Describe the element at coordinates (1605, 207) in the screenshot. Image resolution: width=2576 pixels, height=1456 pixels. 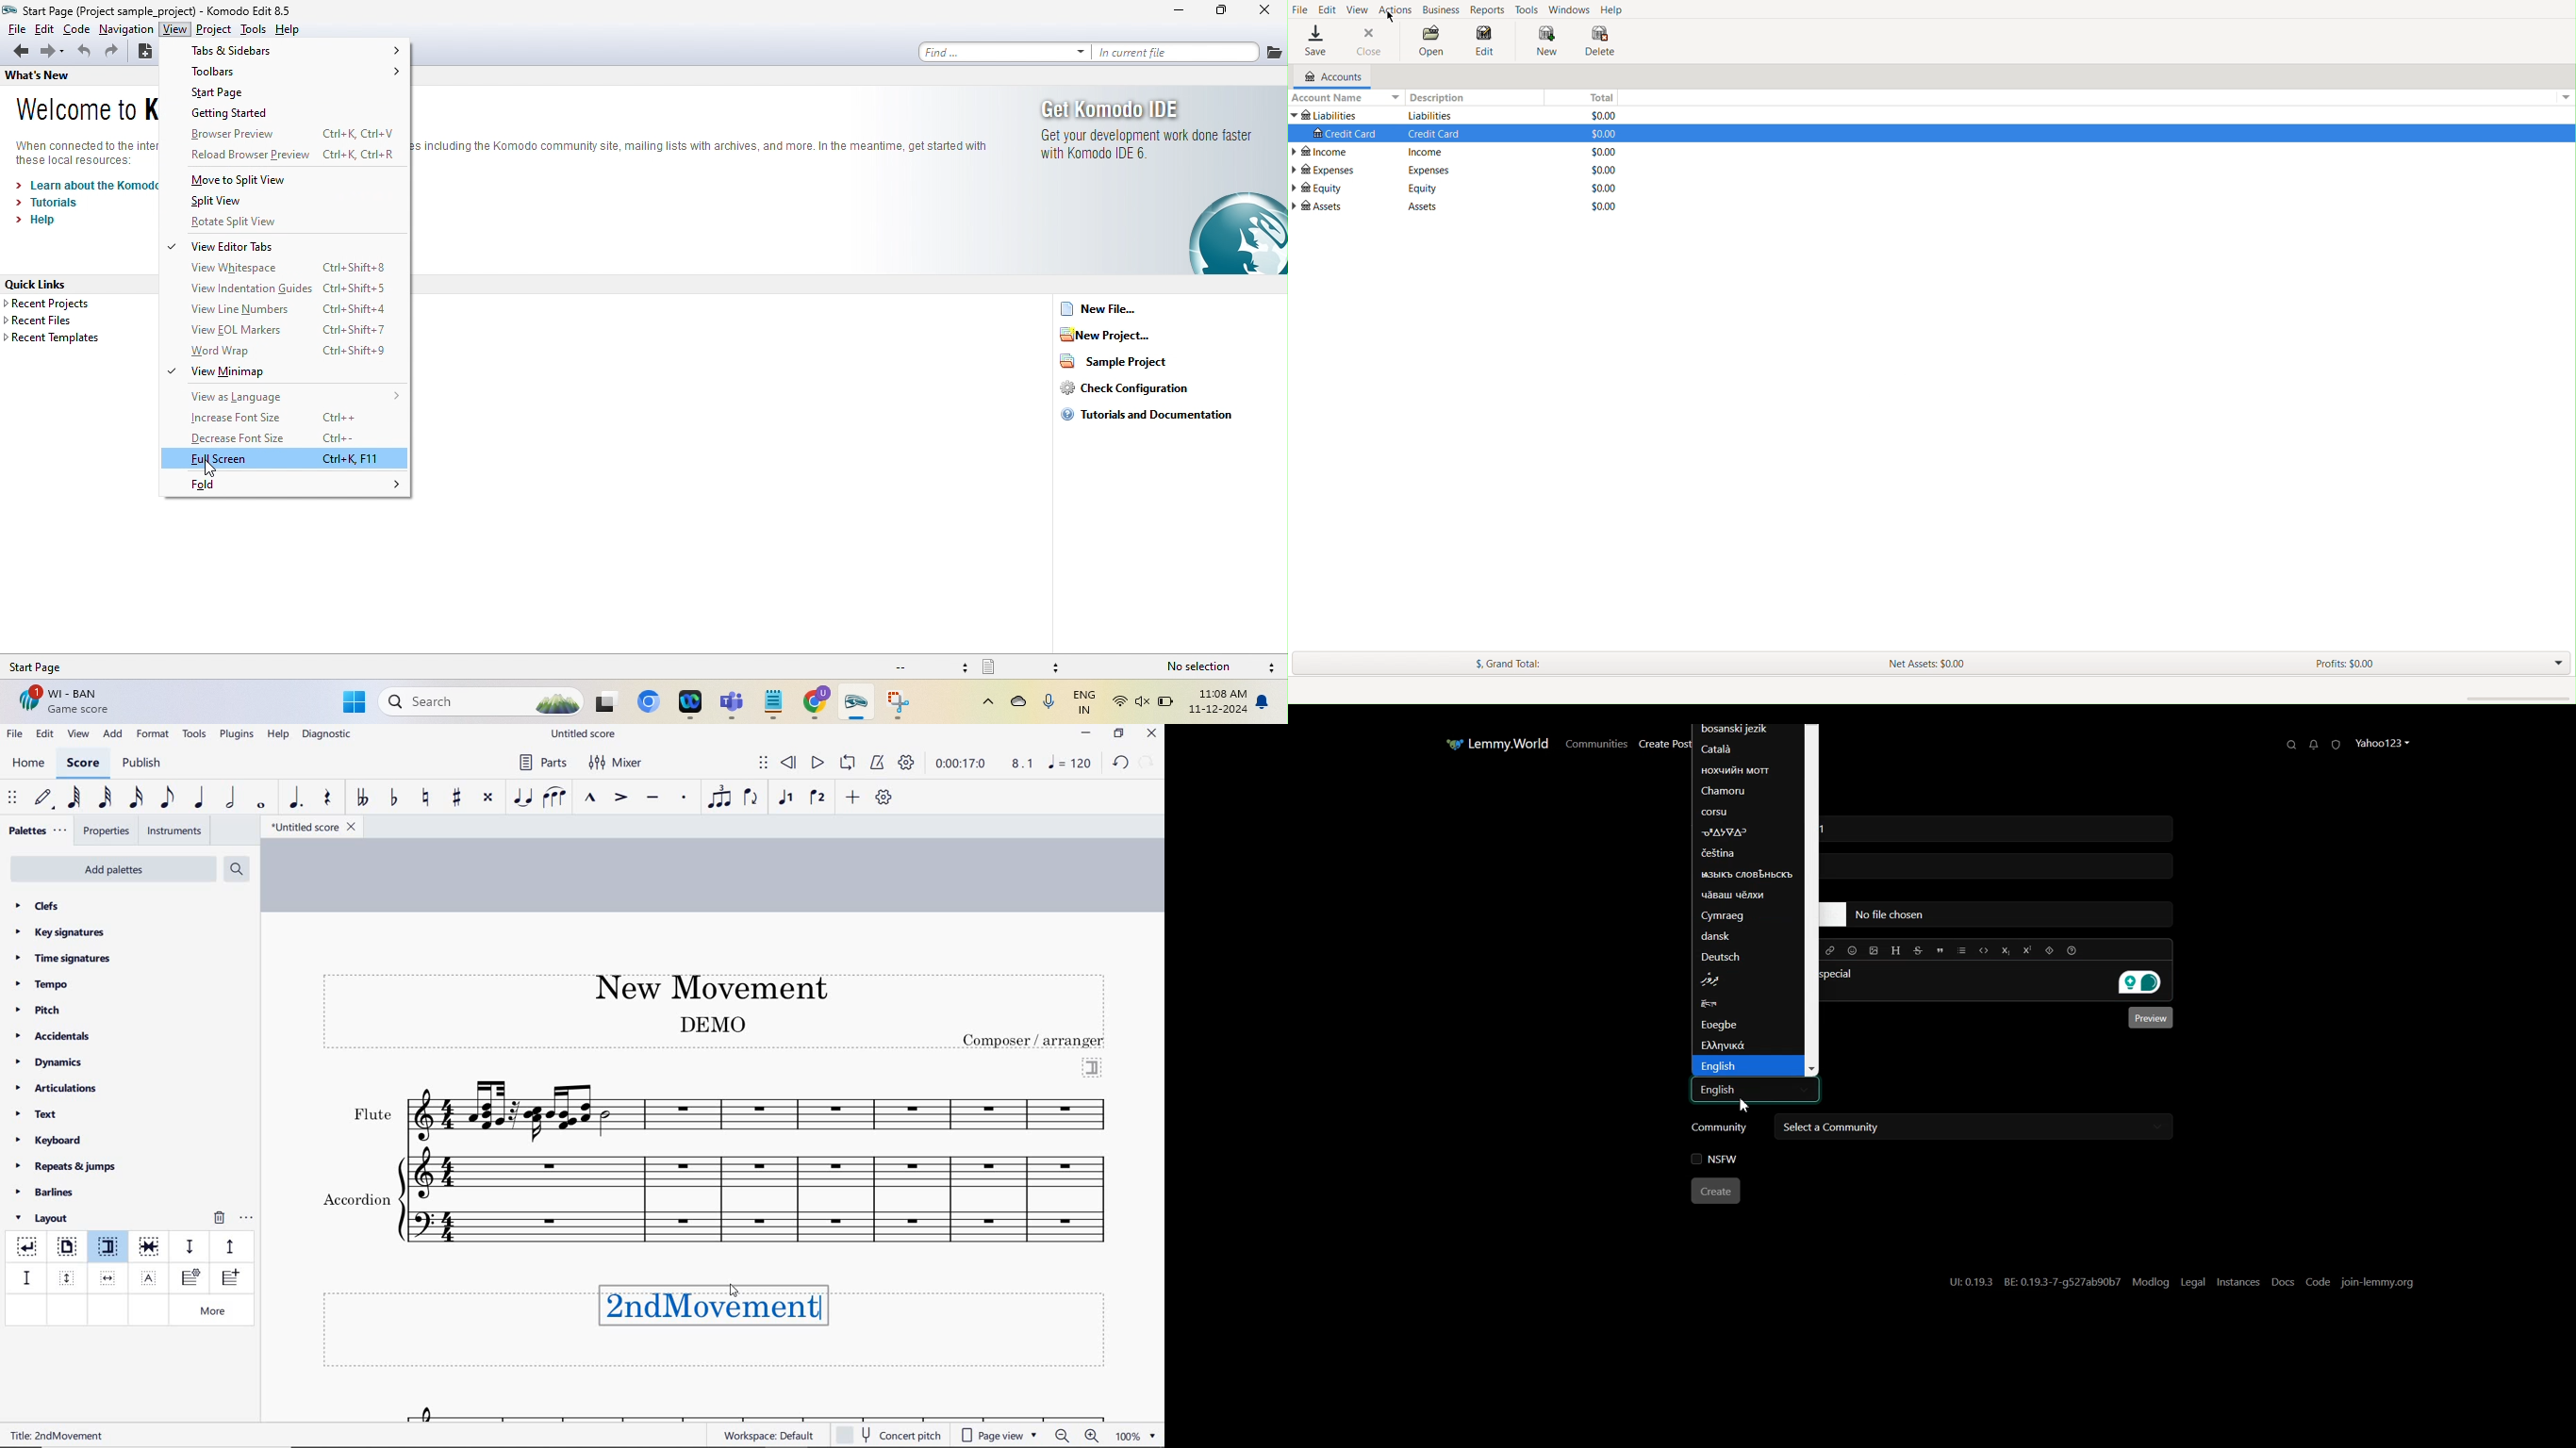
I see `Total` at that location.